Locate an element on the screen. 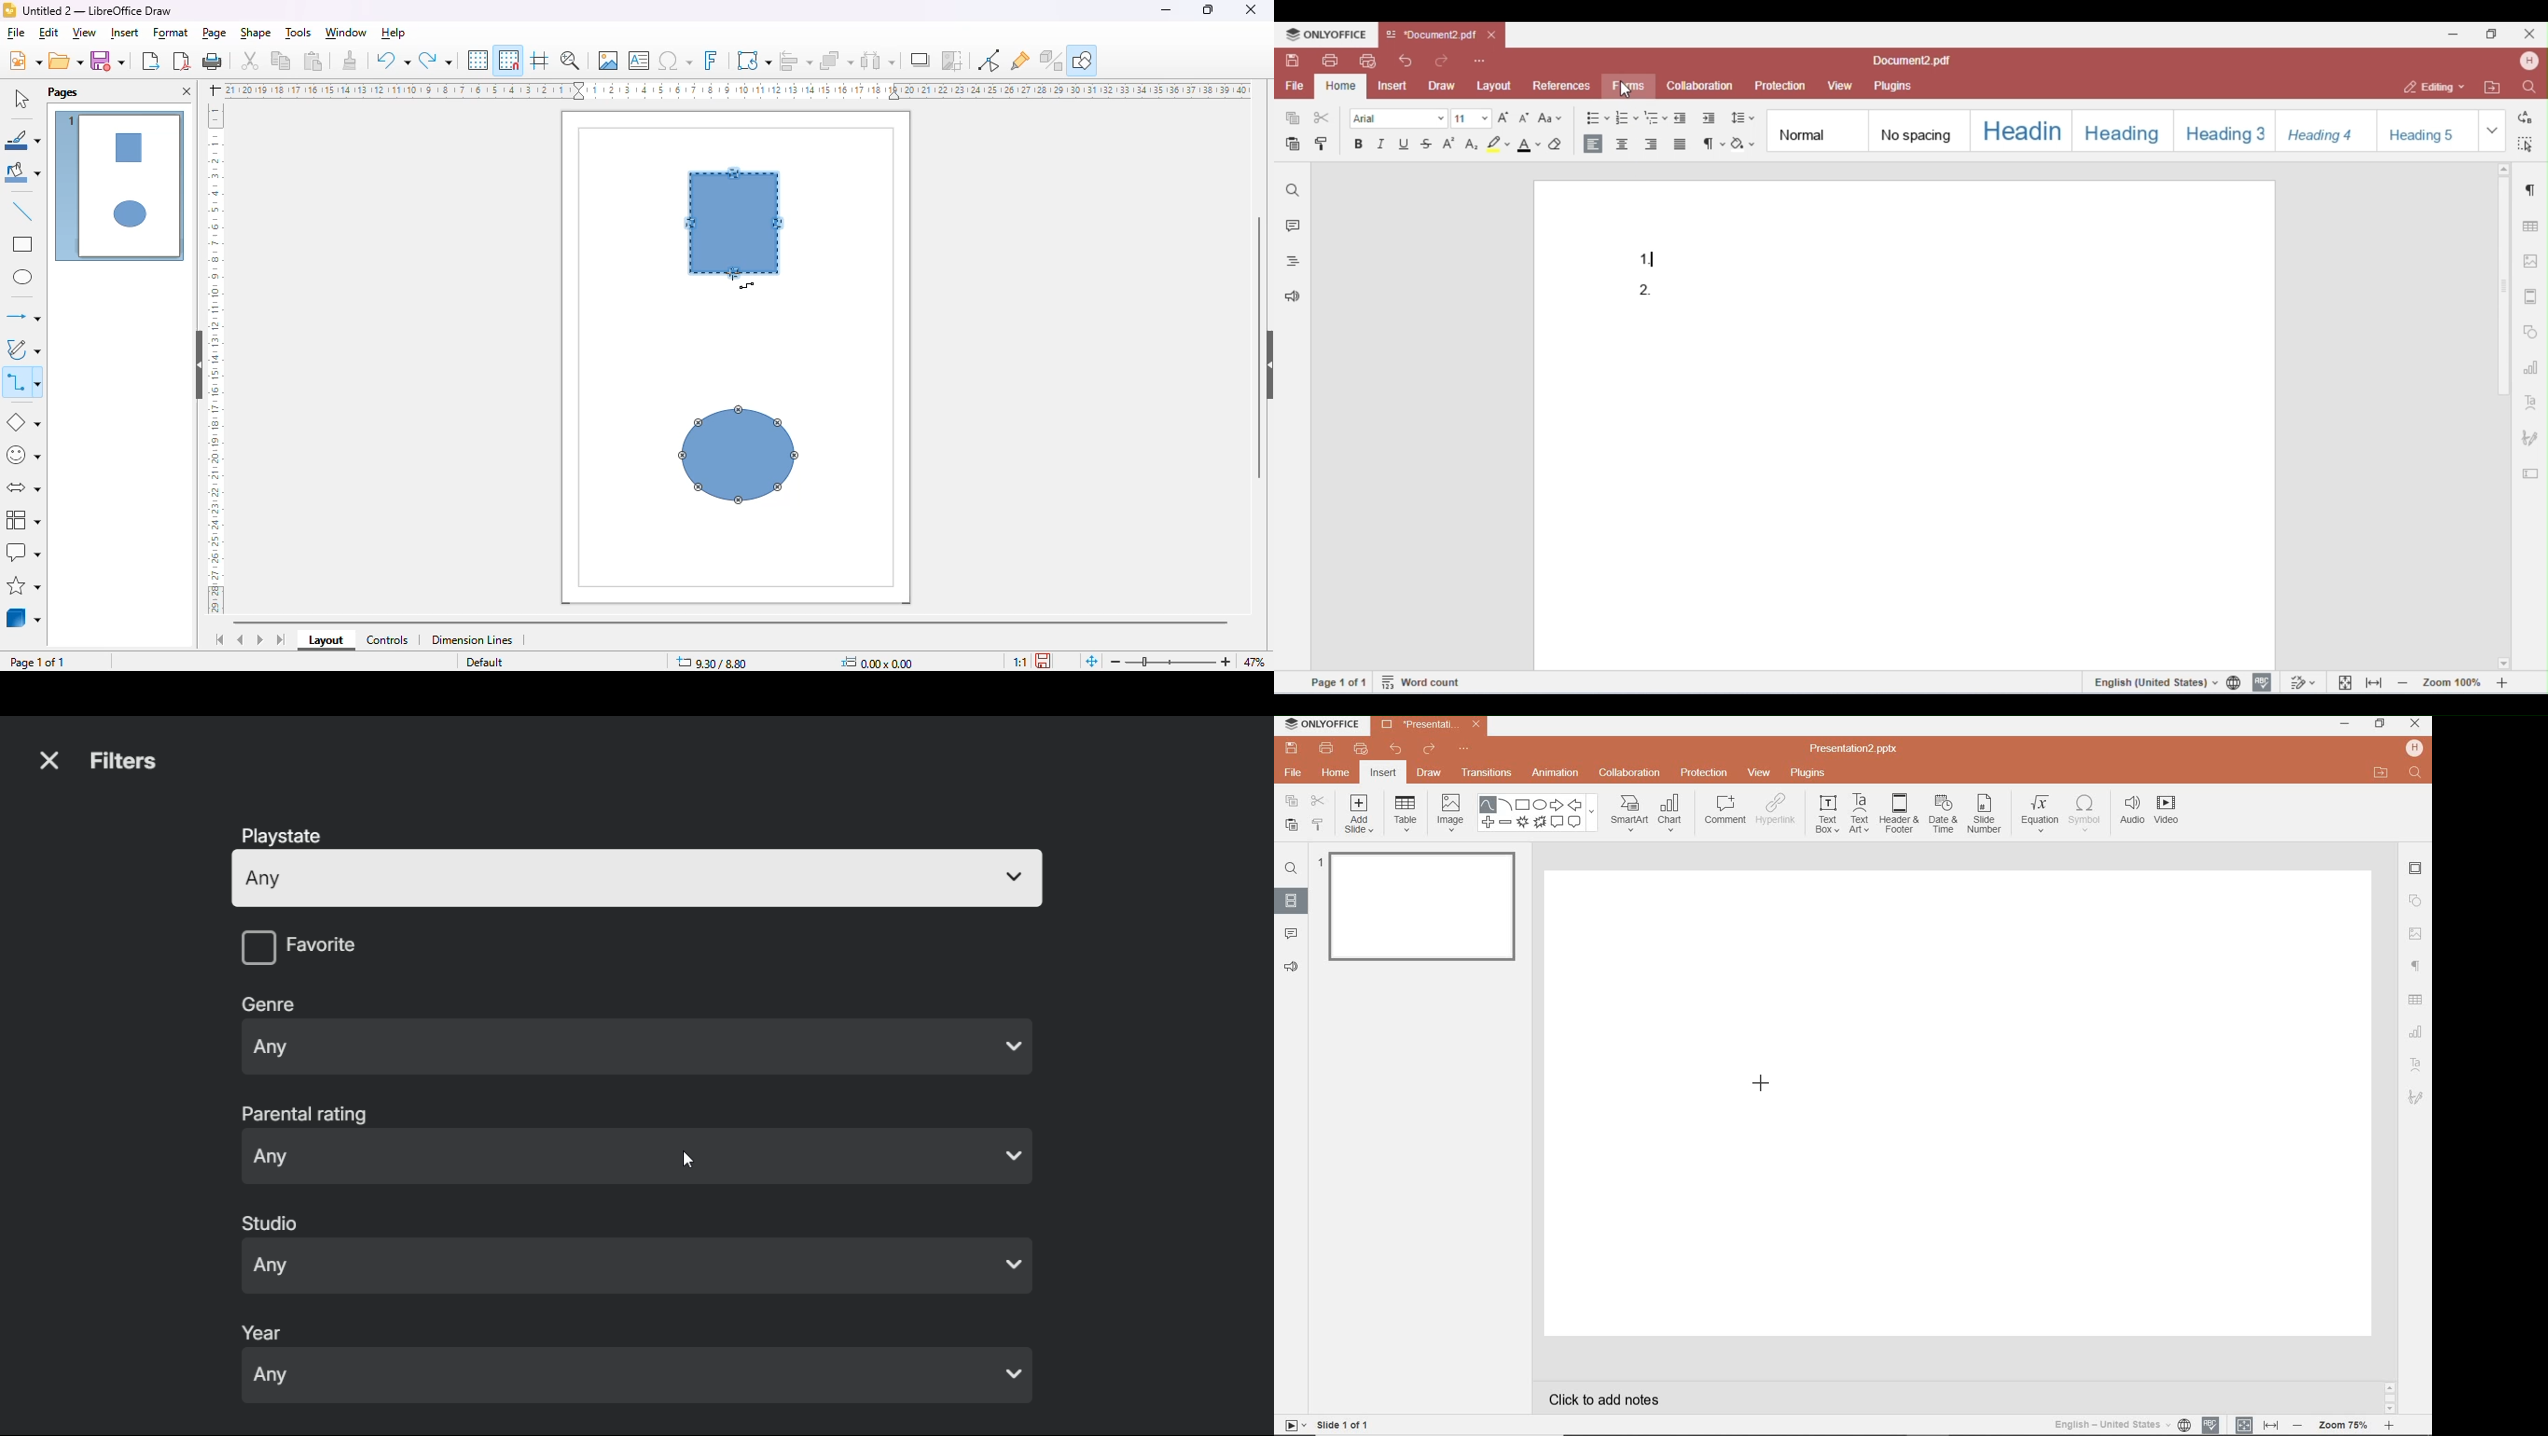 This screenshot has height=1456, width=2548. page is located at coordinates (215, 33).